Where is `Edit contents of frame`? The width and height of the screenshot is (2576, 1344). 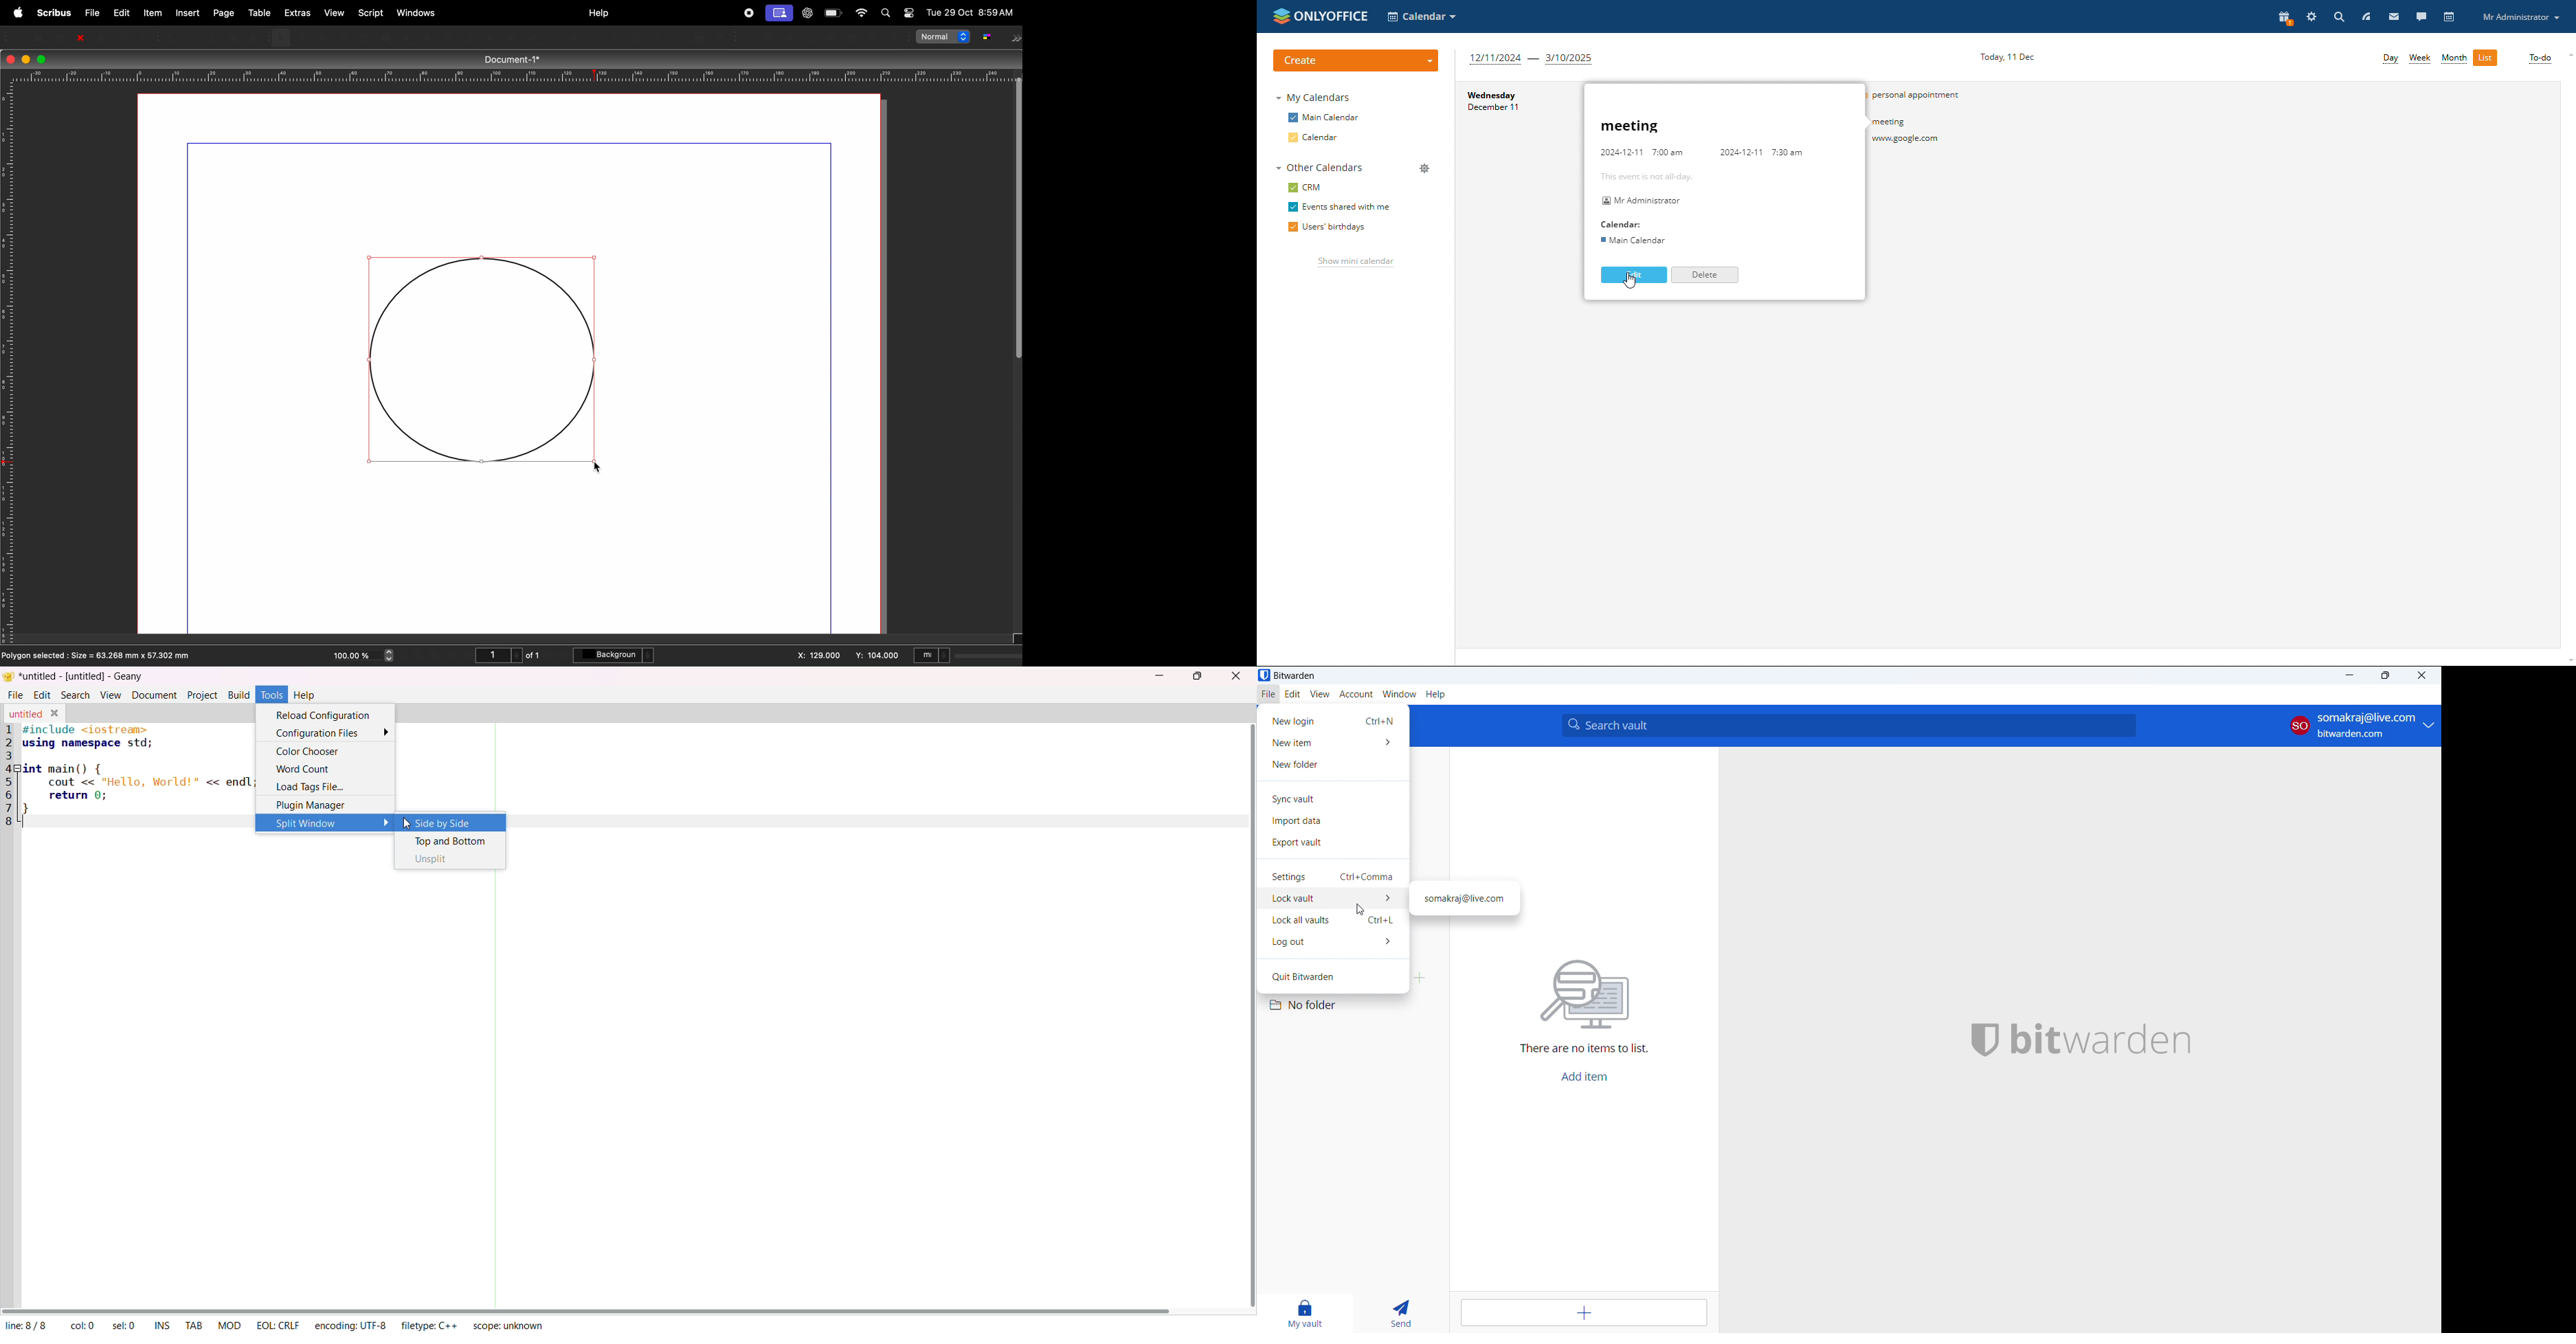
Edit contents of frame is located at coordinates (594, 38).